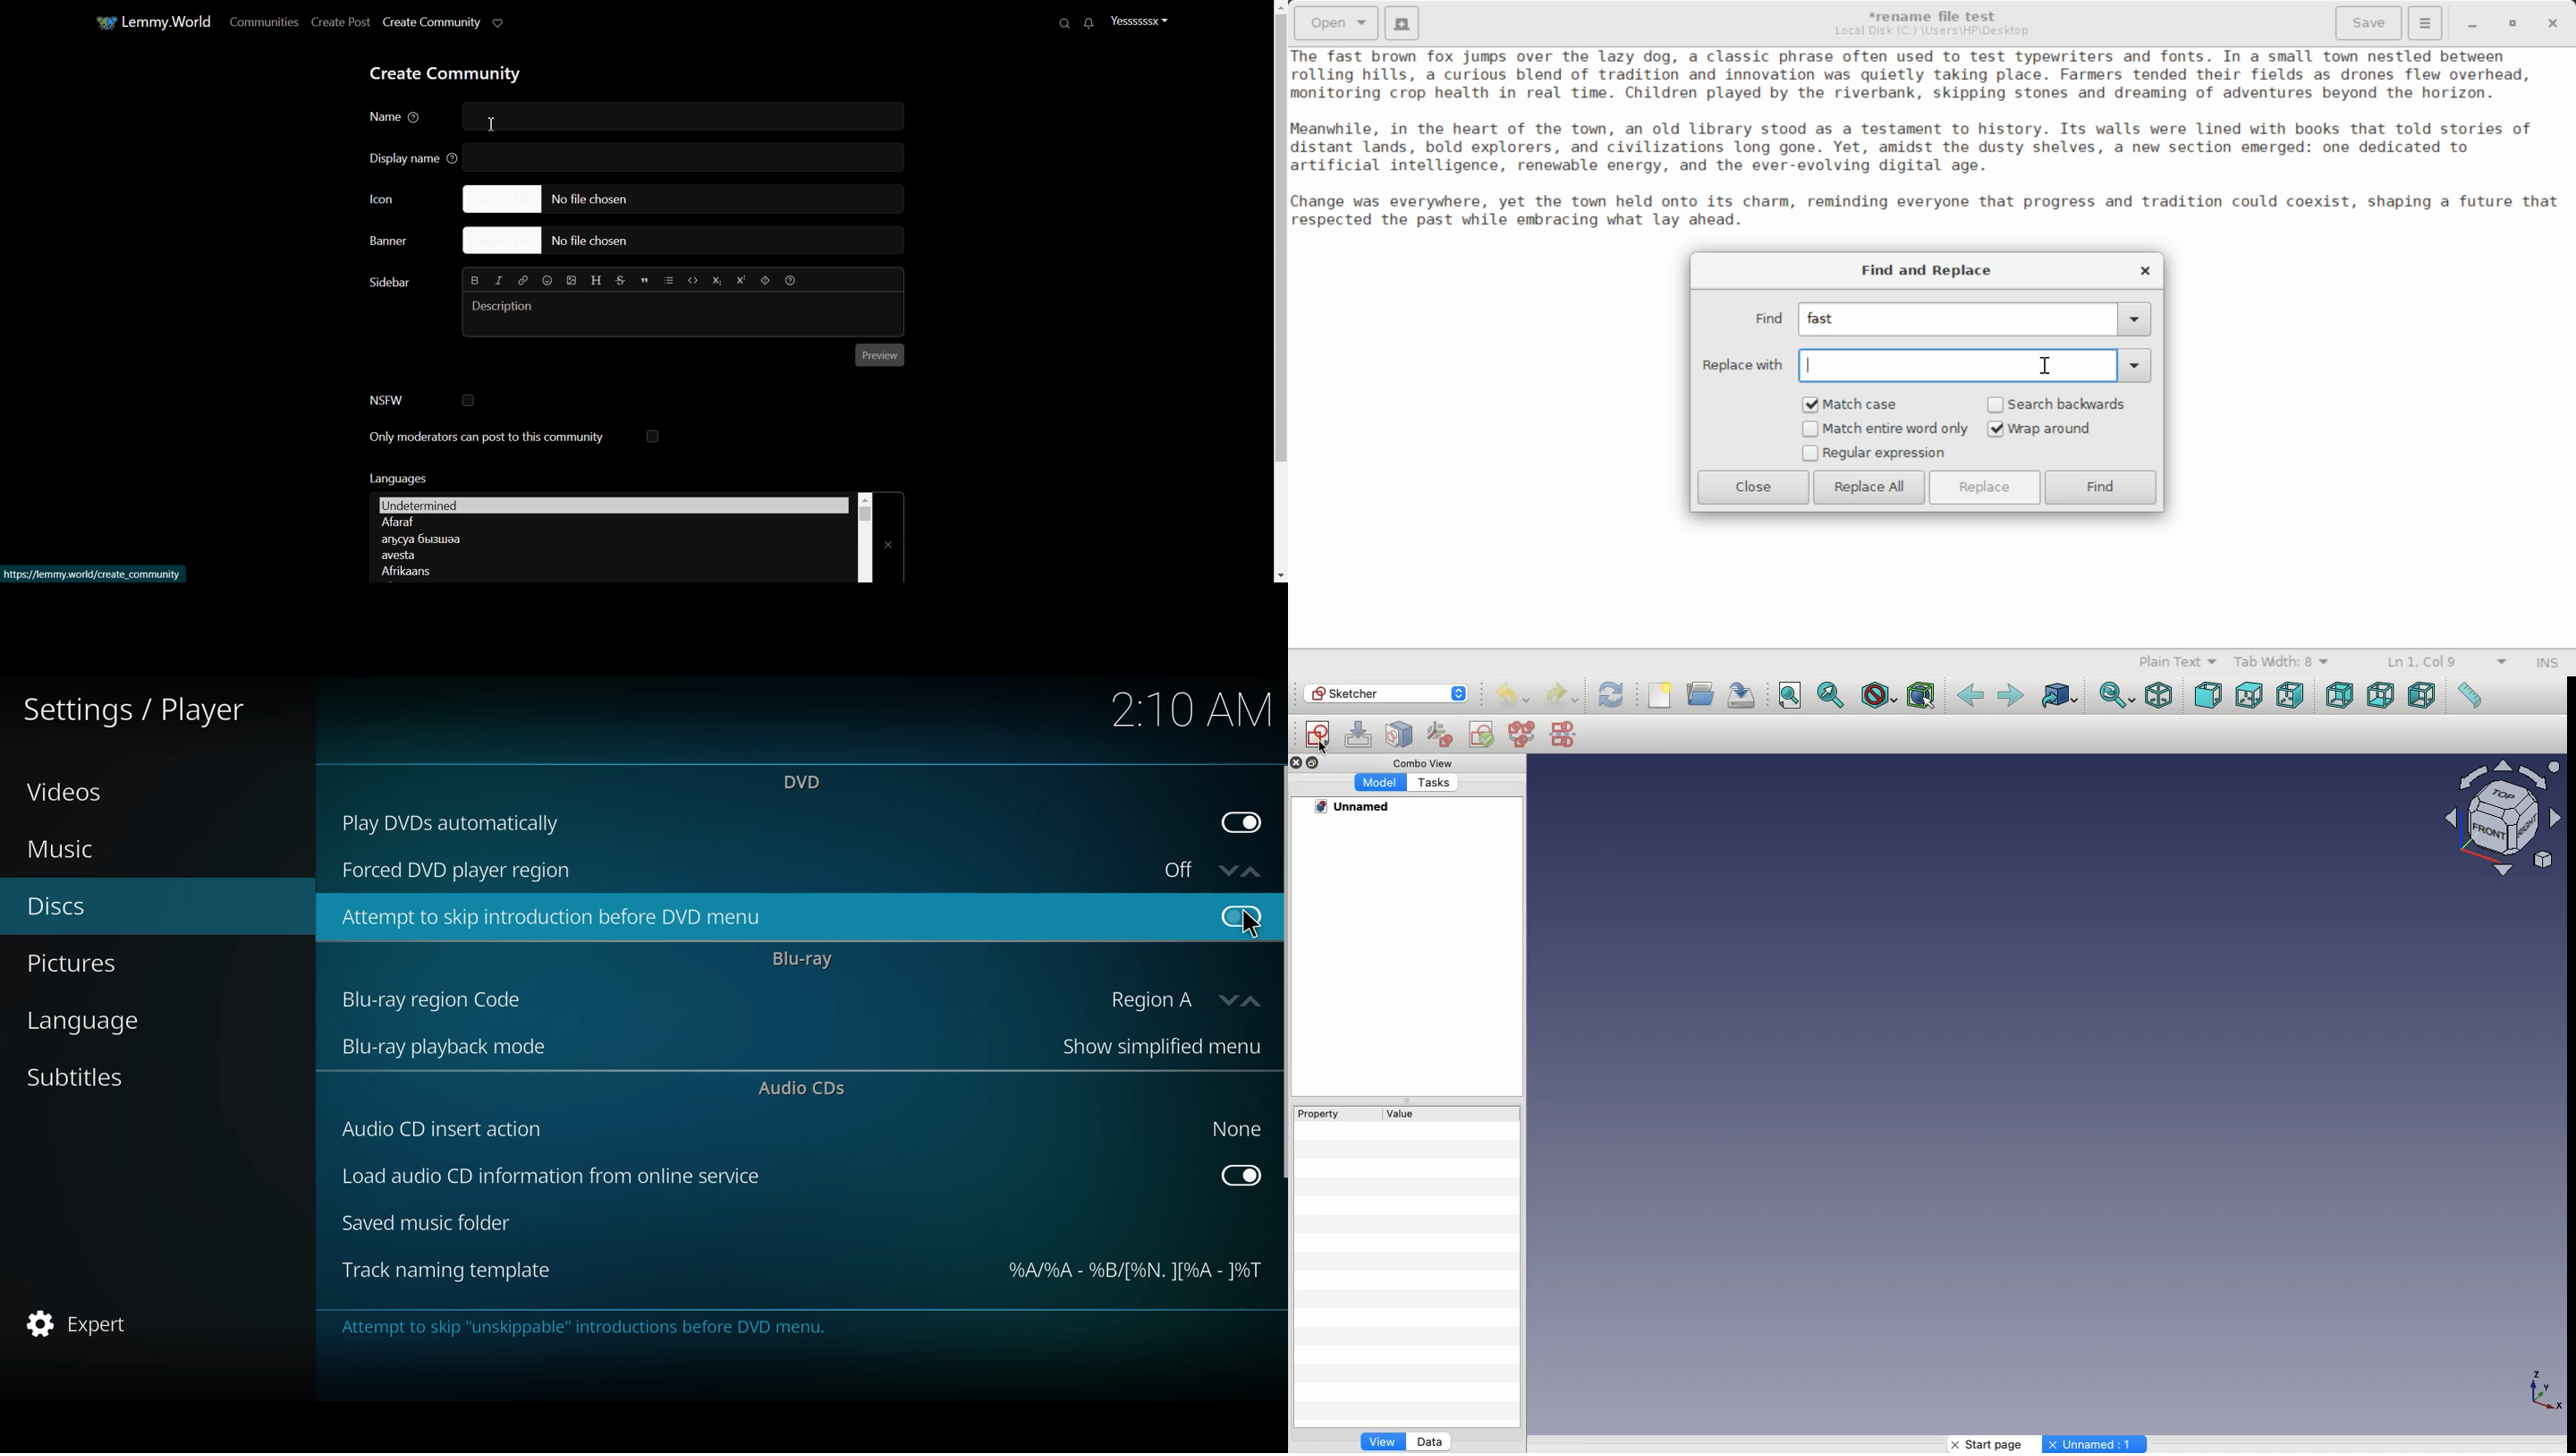 This screenshot has height=1456, width=2576. Describe the element at coordinates (562, 1178) in the screenshot. I see `load audio cd info from online service` at that location.